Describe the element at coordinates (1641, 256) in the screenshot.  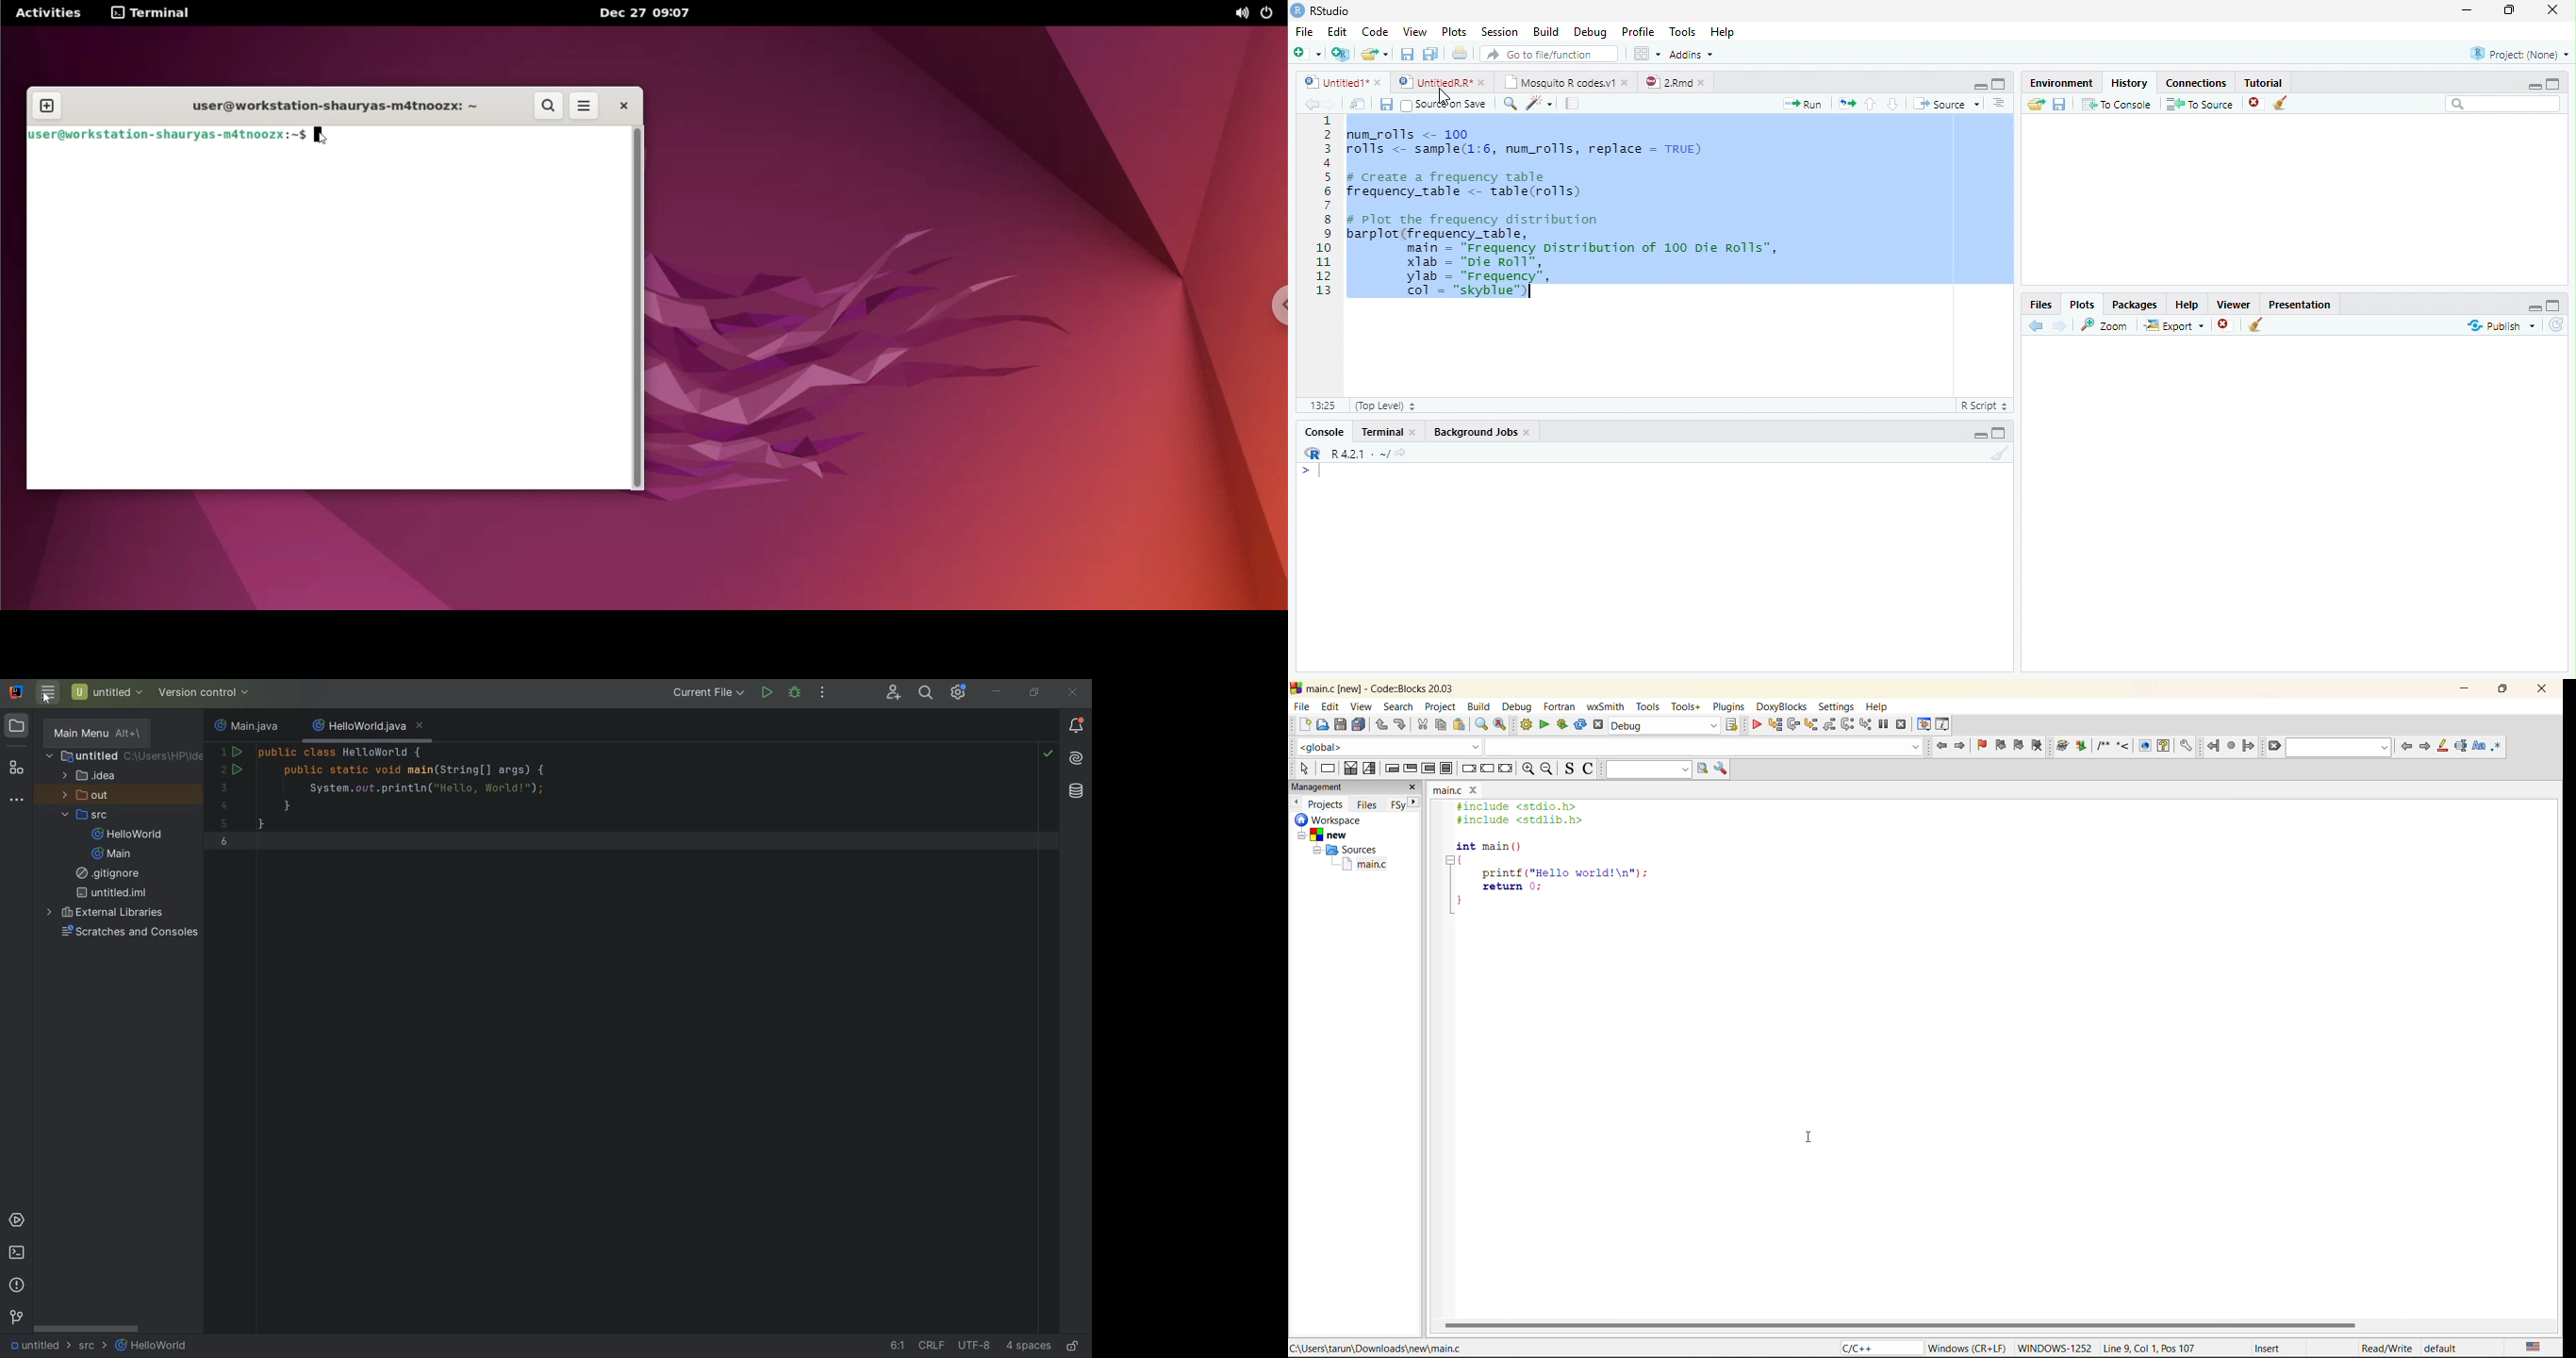
I see `Code Editor` at that location.